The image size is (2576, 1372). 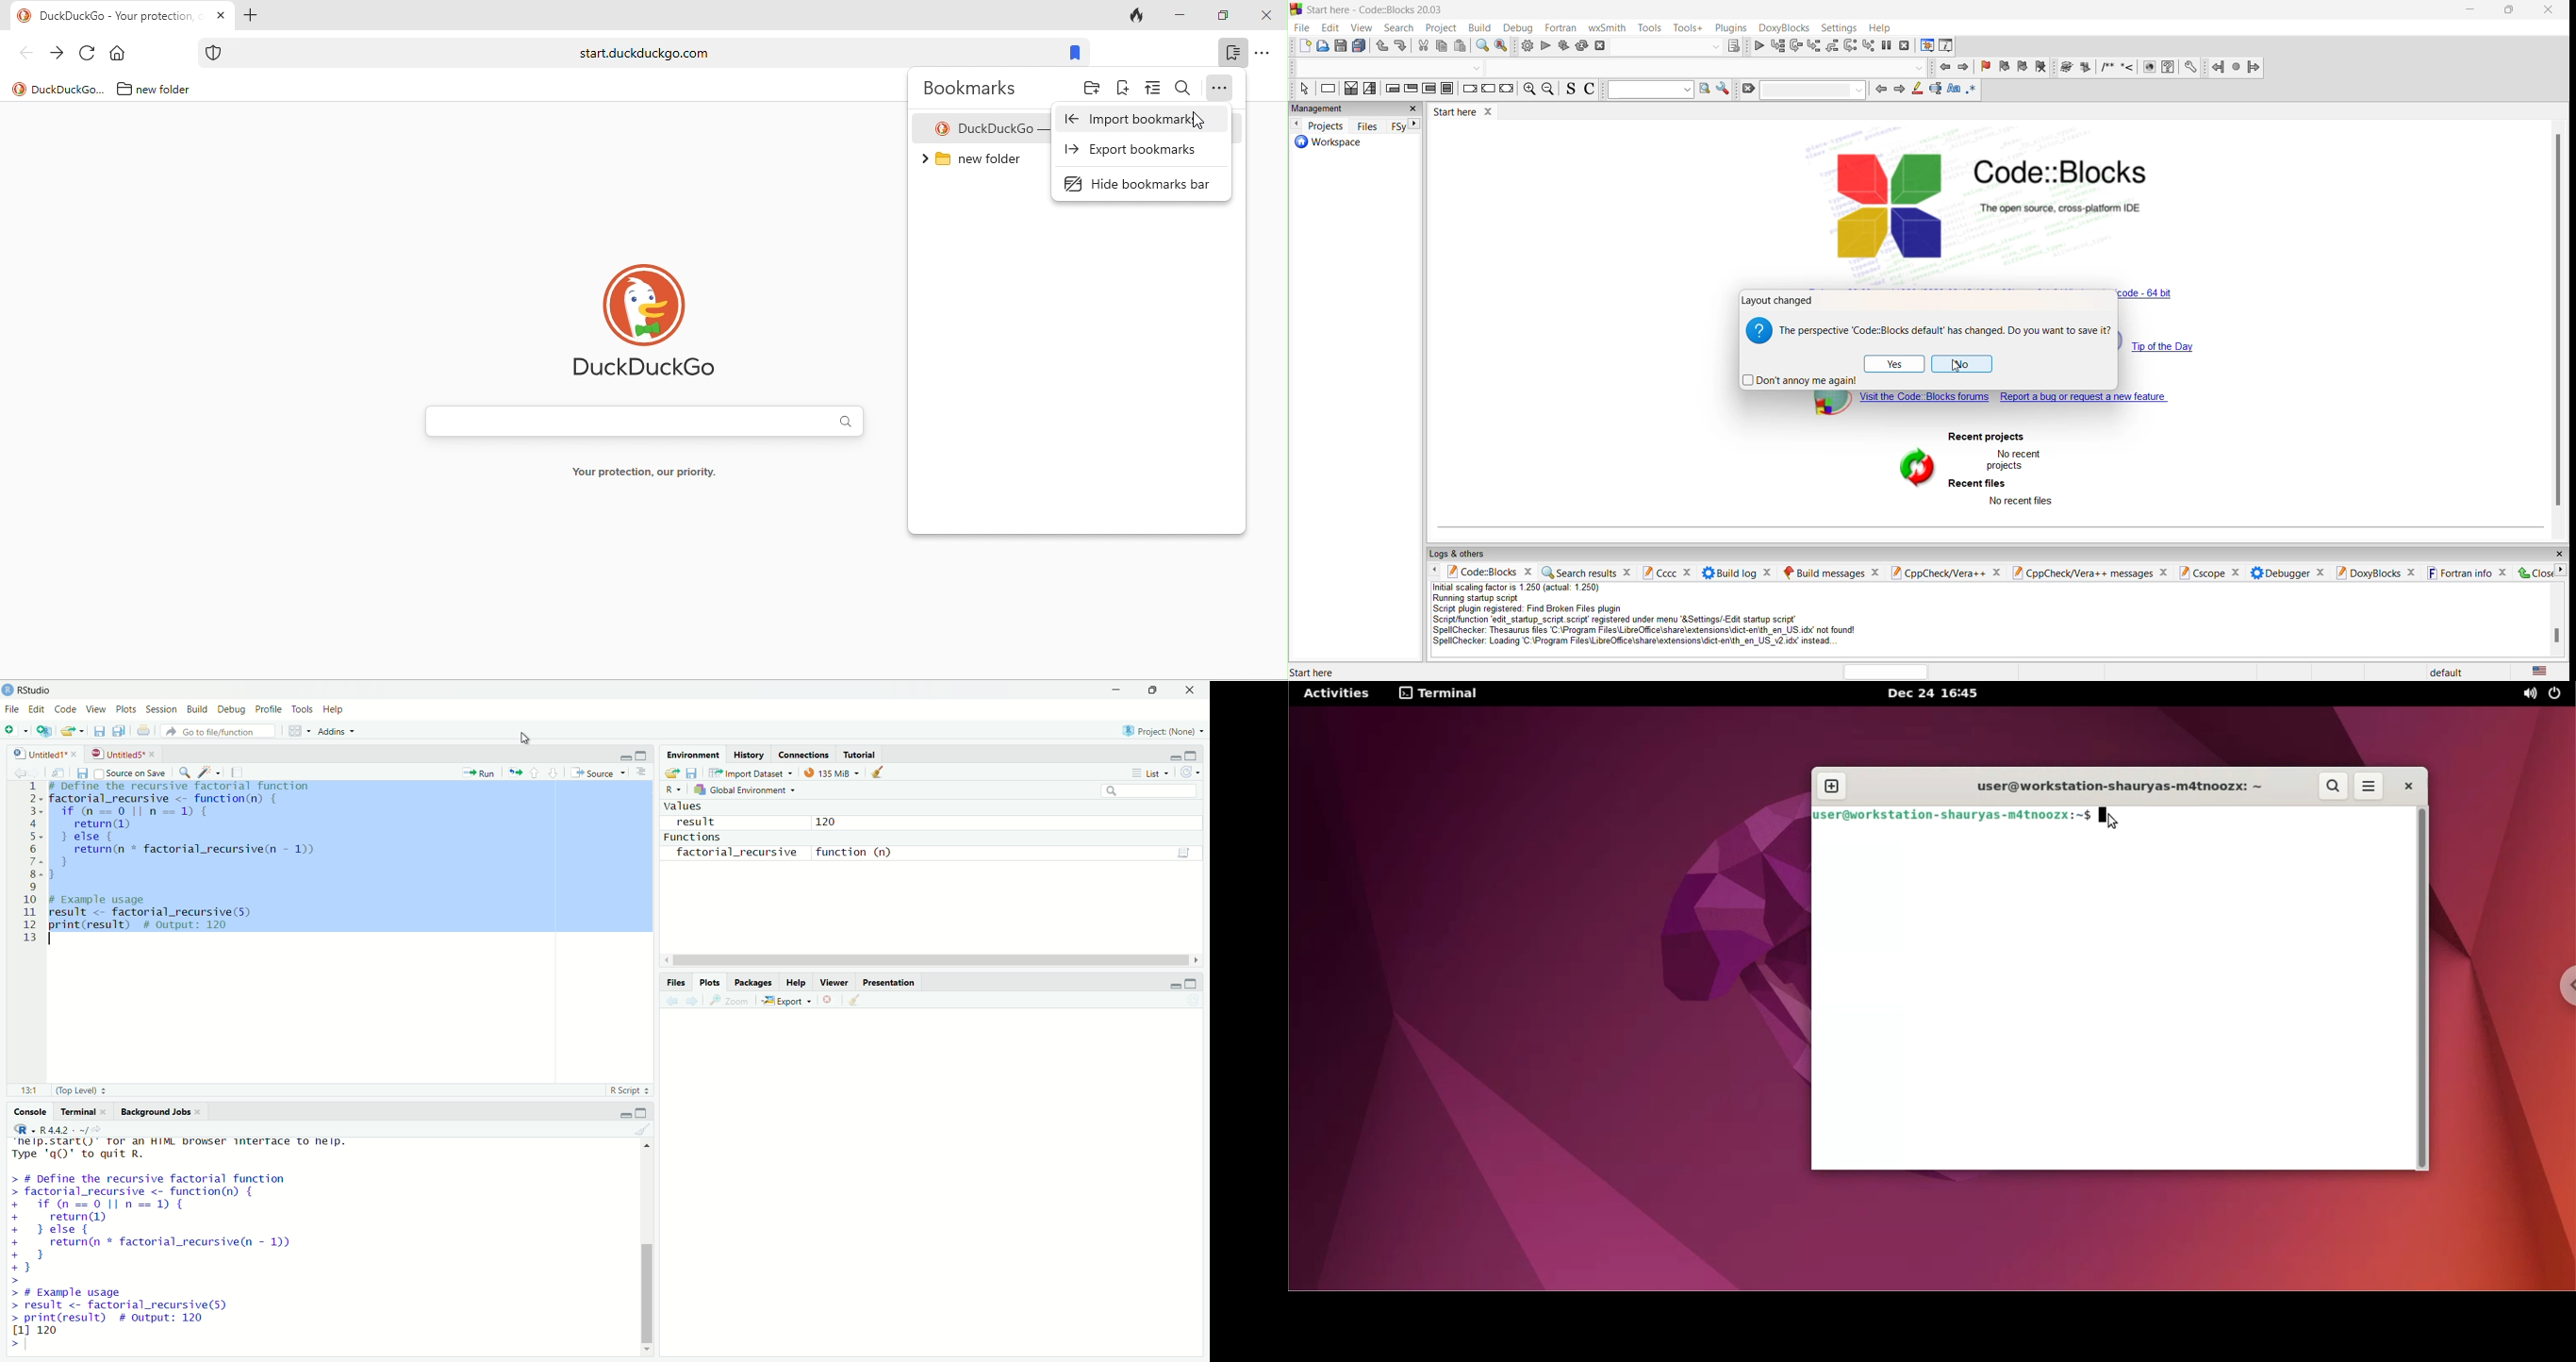 What do you see at coordinates (1184, 853) in the screenshot?
I see `Table/Data` at bounding box center [1184, 853].